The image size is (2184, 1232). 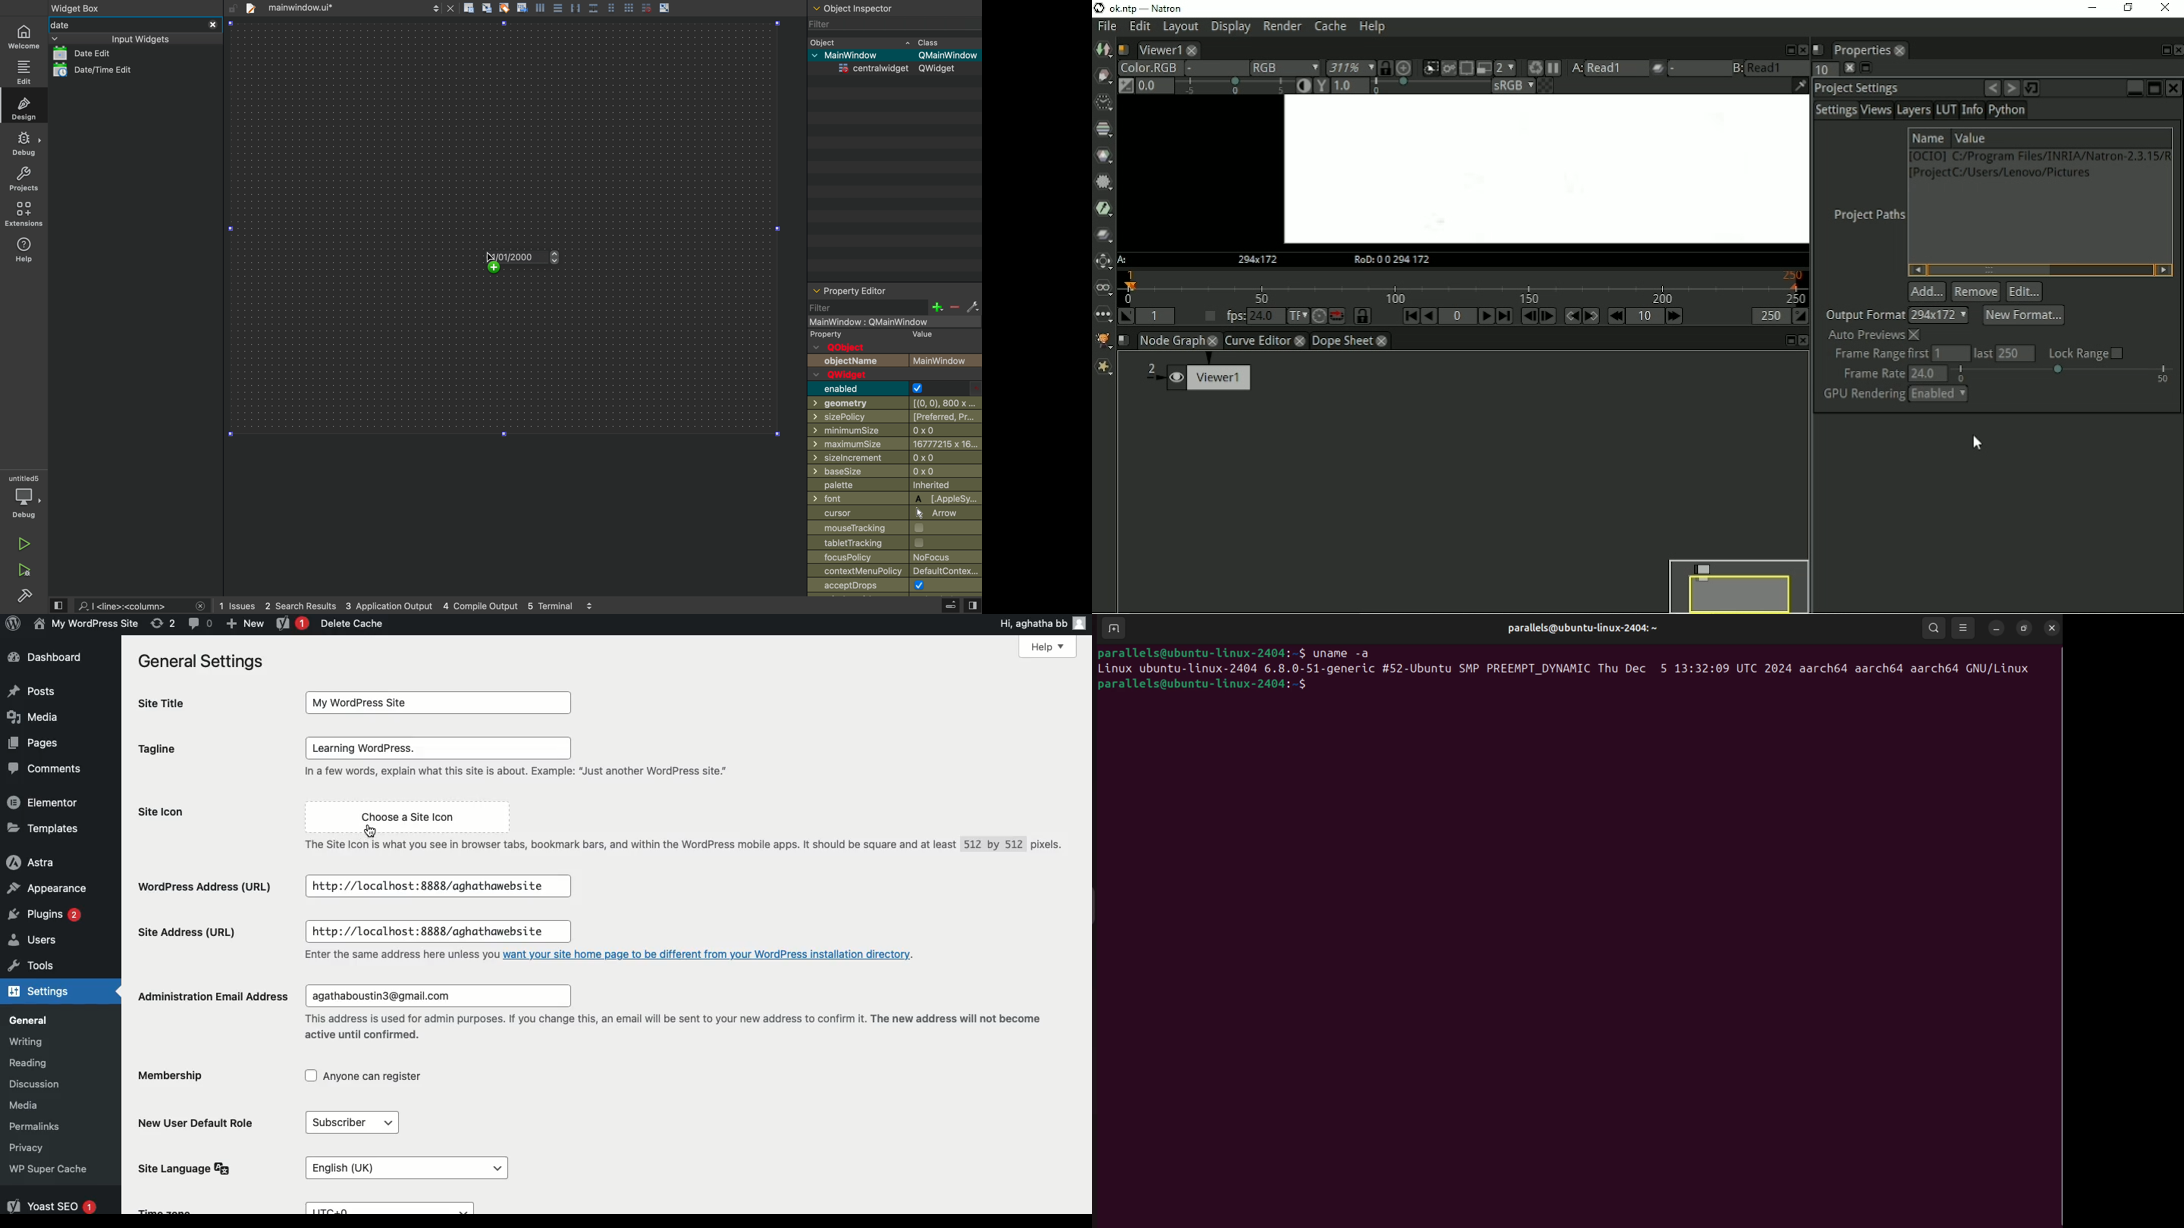 I want to click on Posts, so click(x=30, y=692).